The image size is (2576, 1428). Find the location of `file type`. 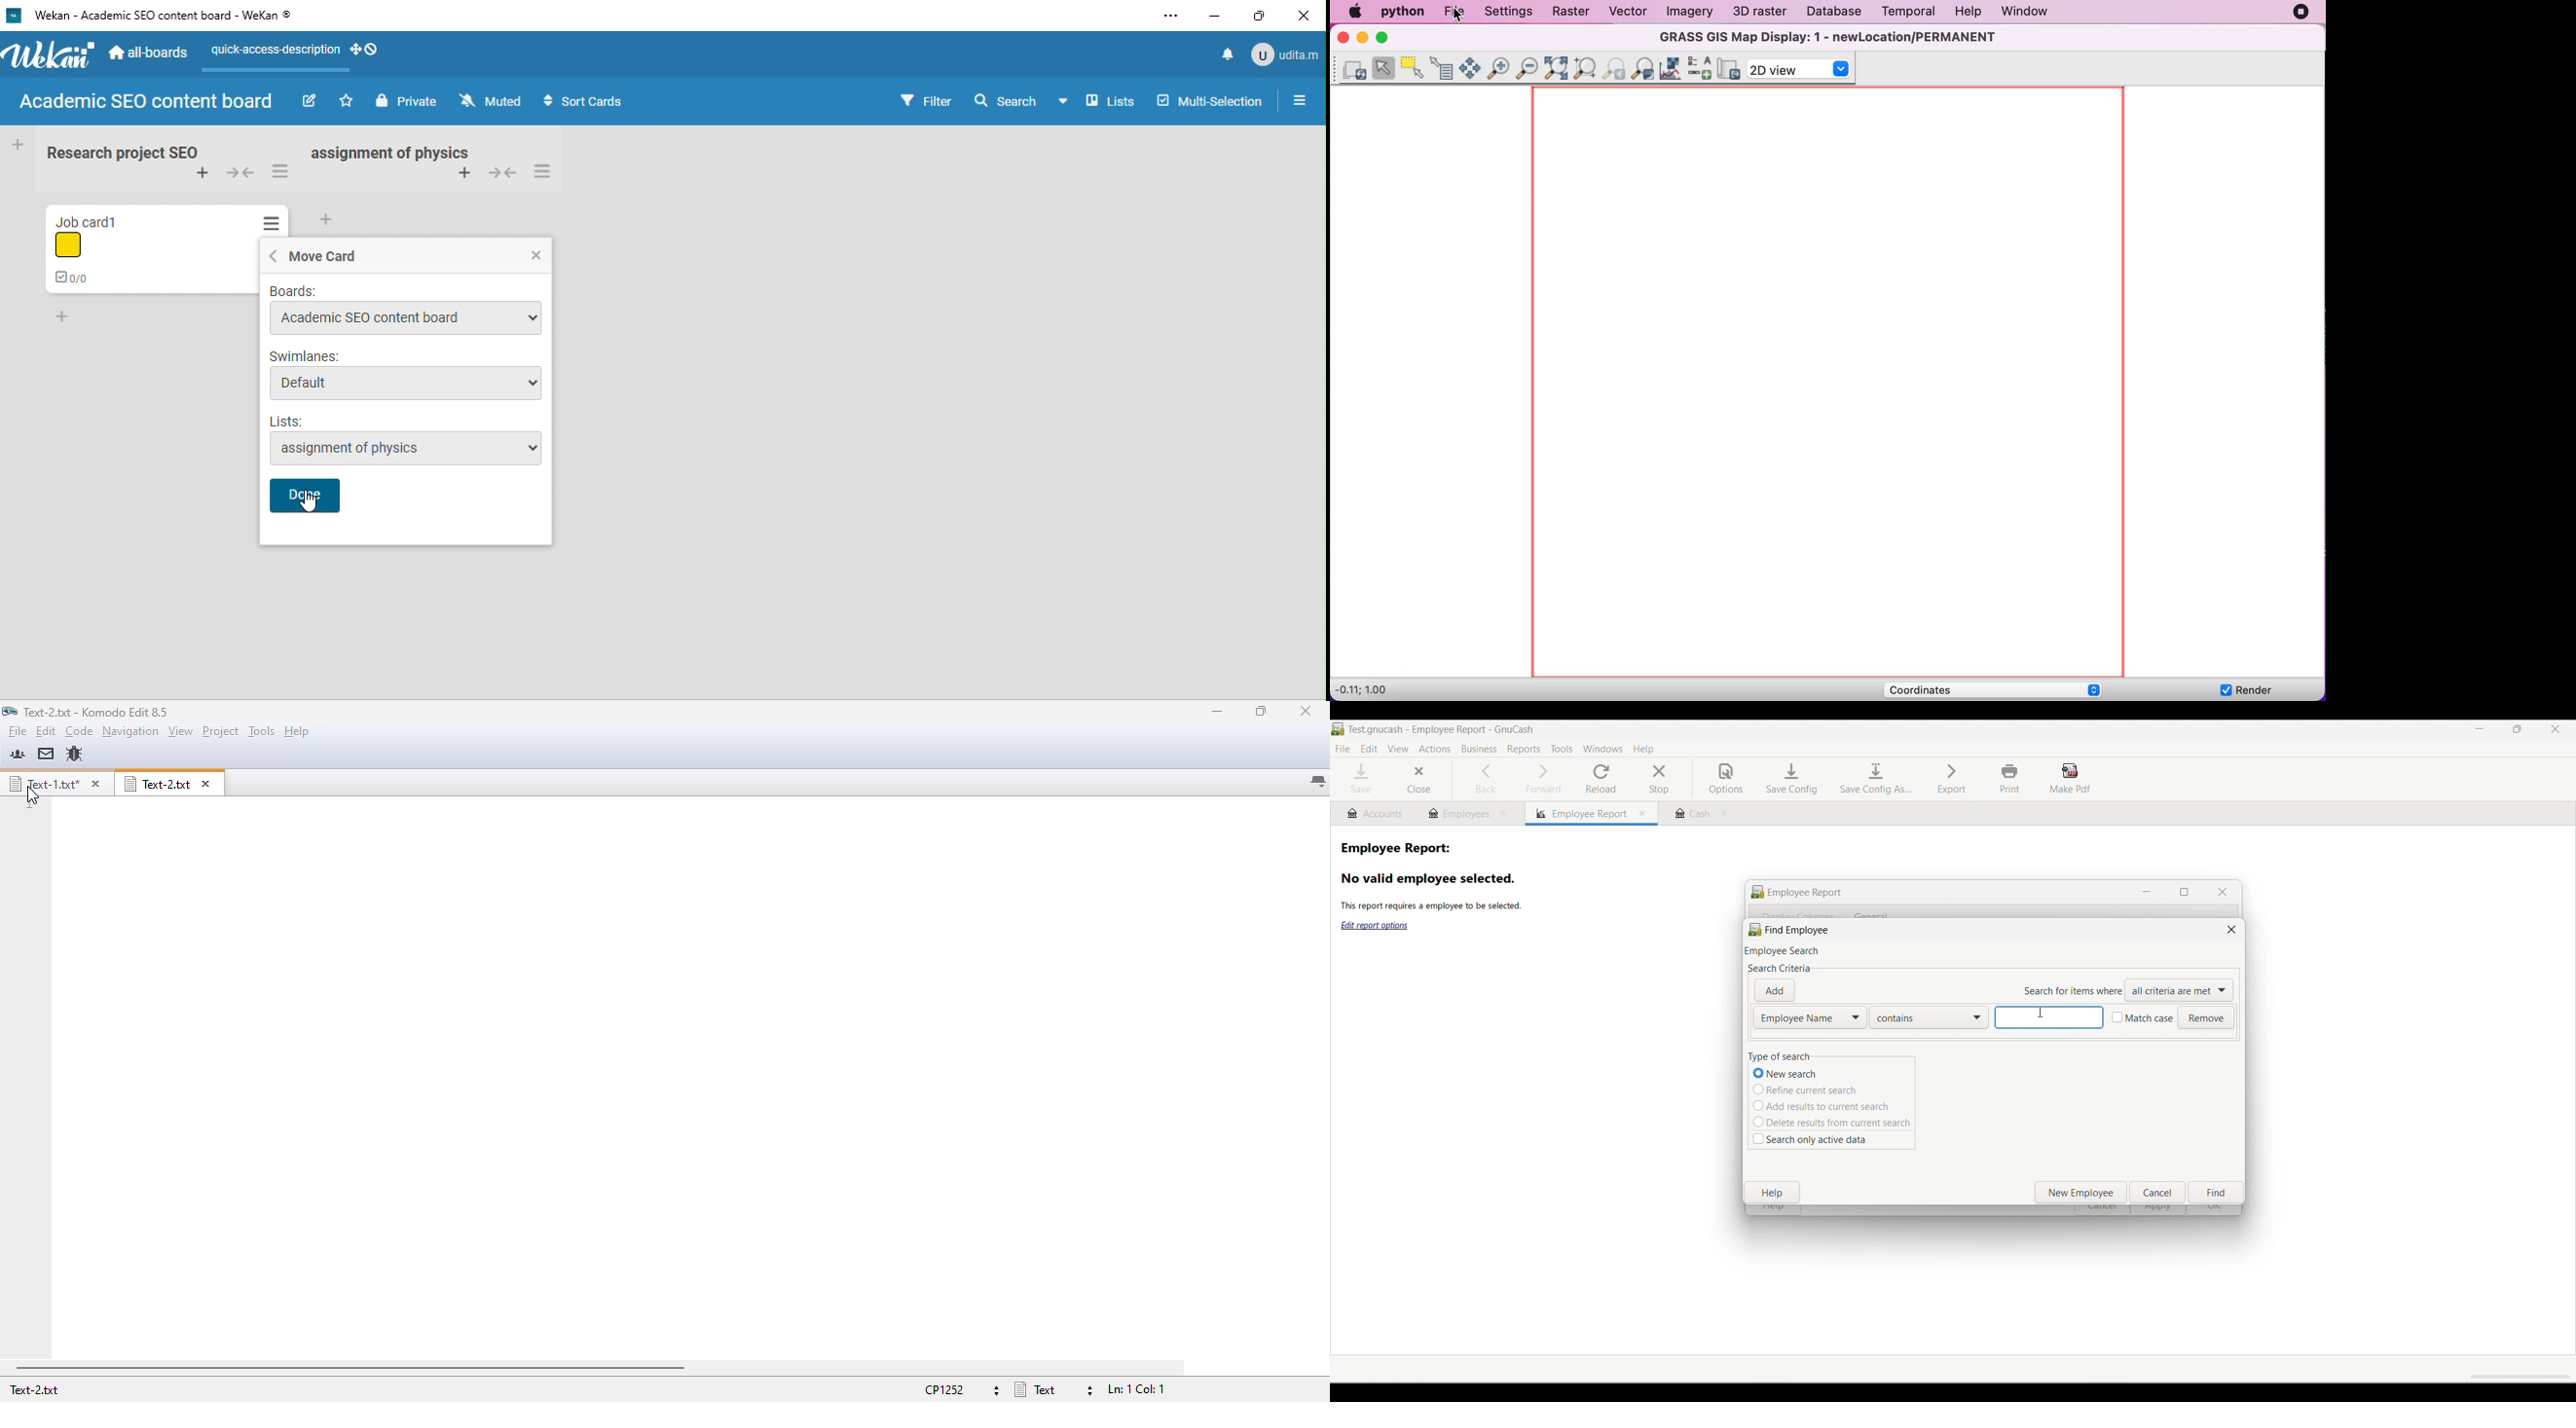

file type is located at coordinates (1054, 1389).